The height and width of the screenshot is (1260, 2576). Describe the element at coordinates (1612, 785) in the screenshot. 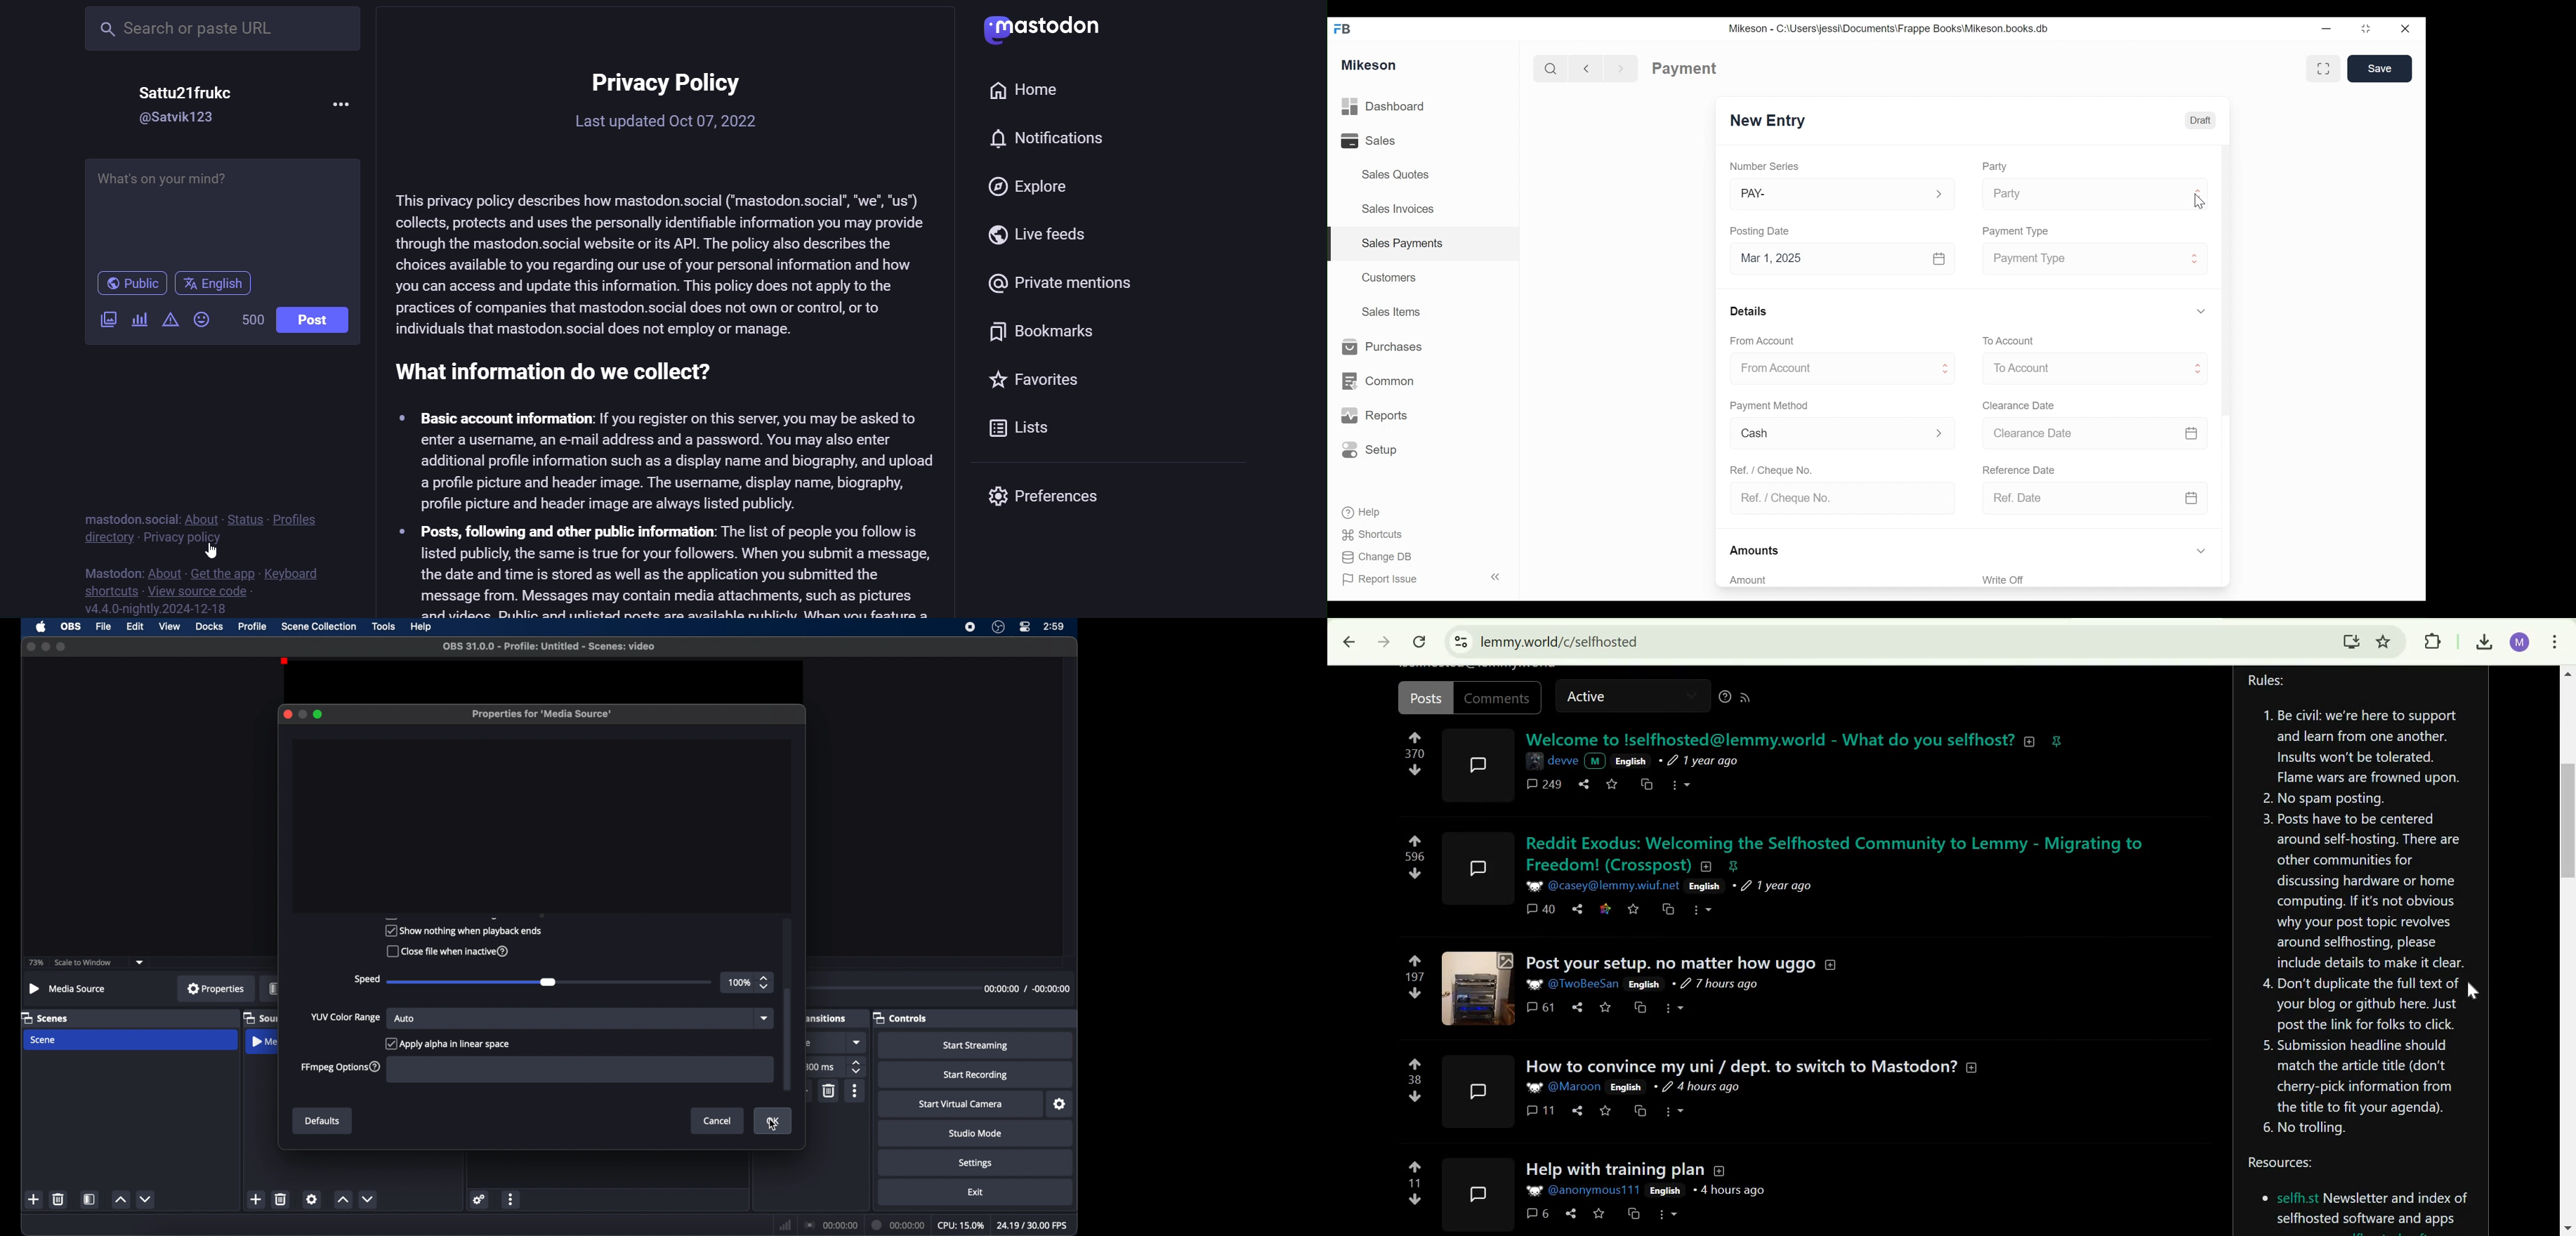

I see `save` at that location.